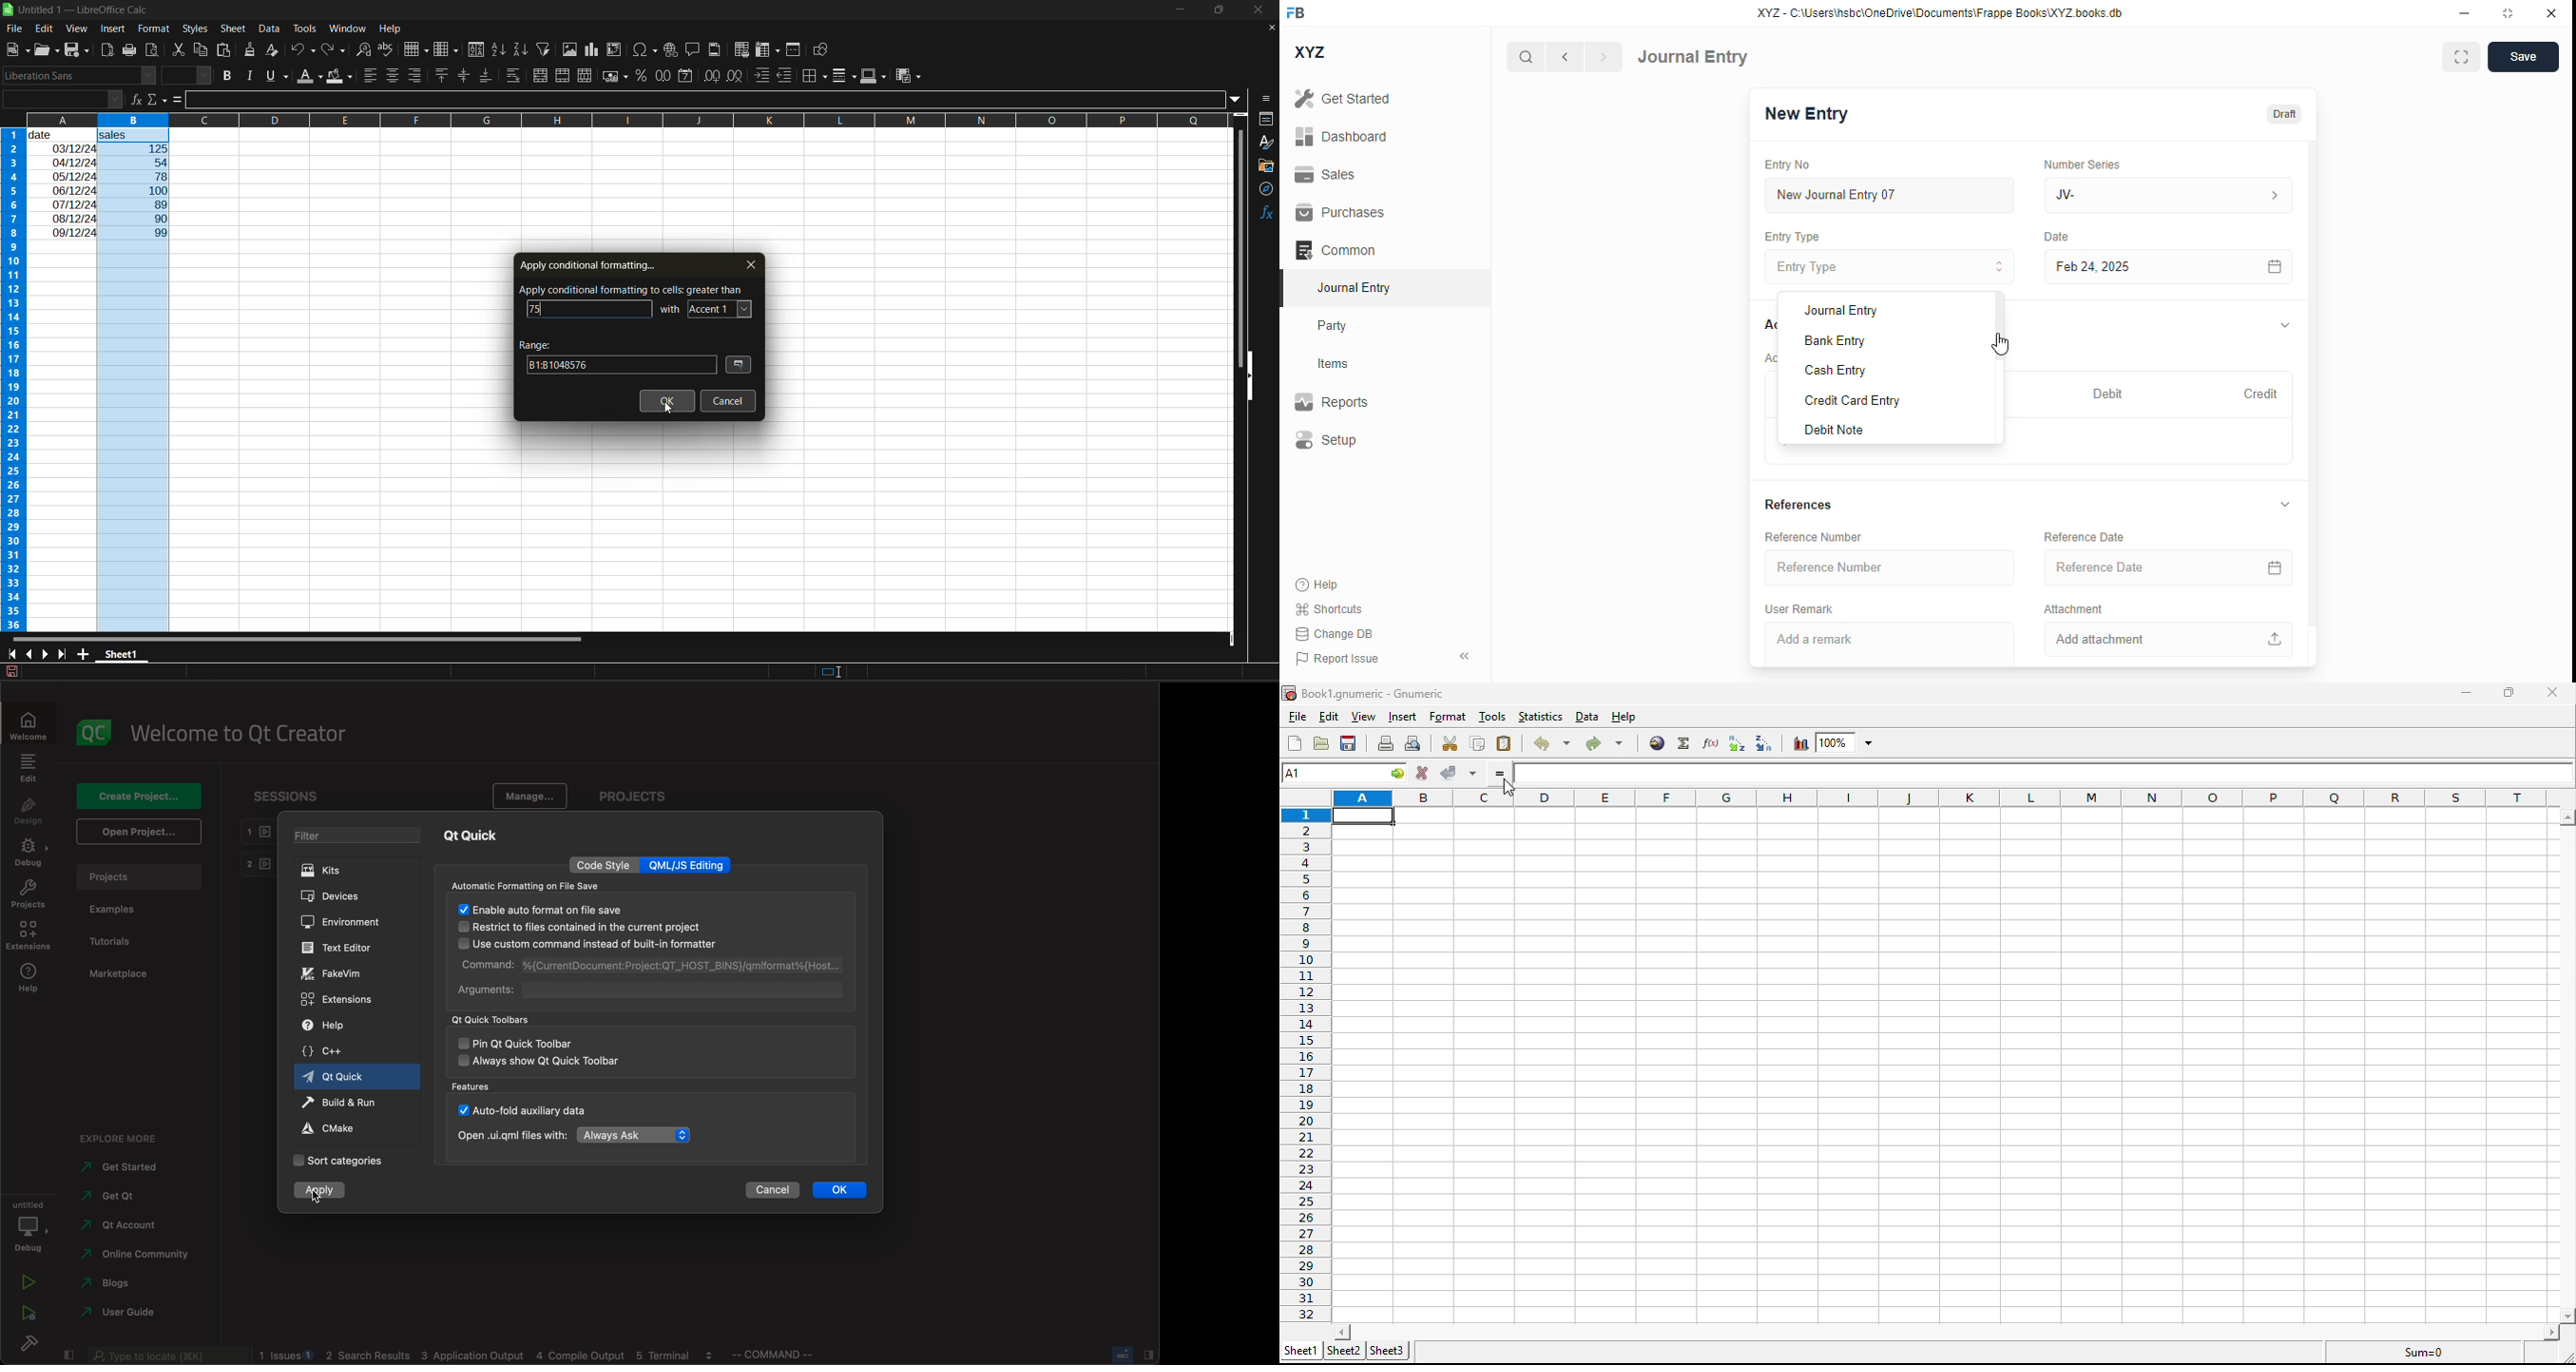 Image resolution: width=2576 pixels, height=1372 pixels. I want to click on zoom factor, so click(1258, 673).